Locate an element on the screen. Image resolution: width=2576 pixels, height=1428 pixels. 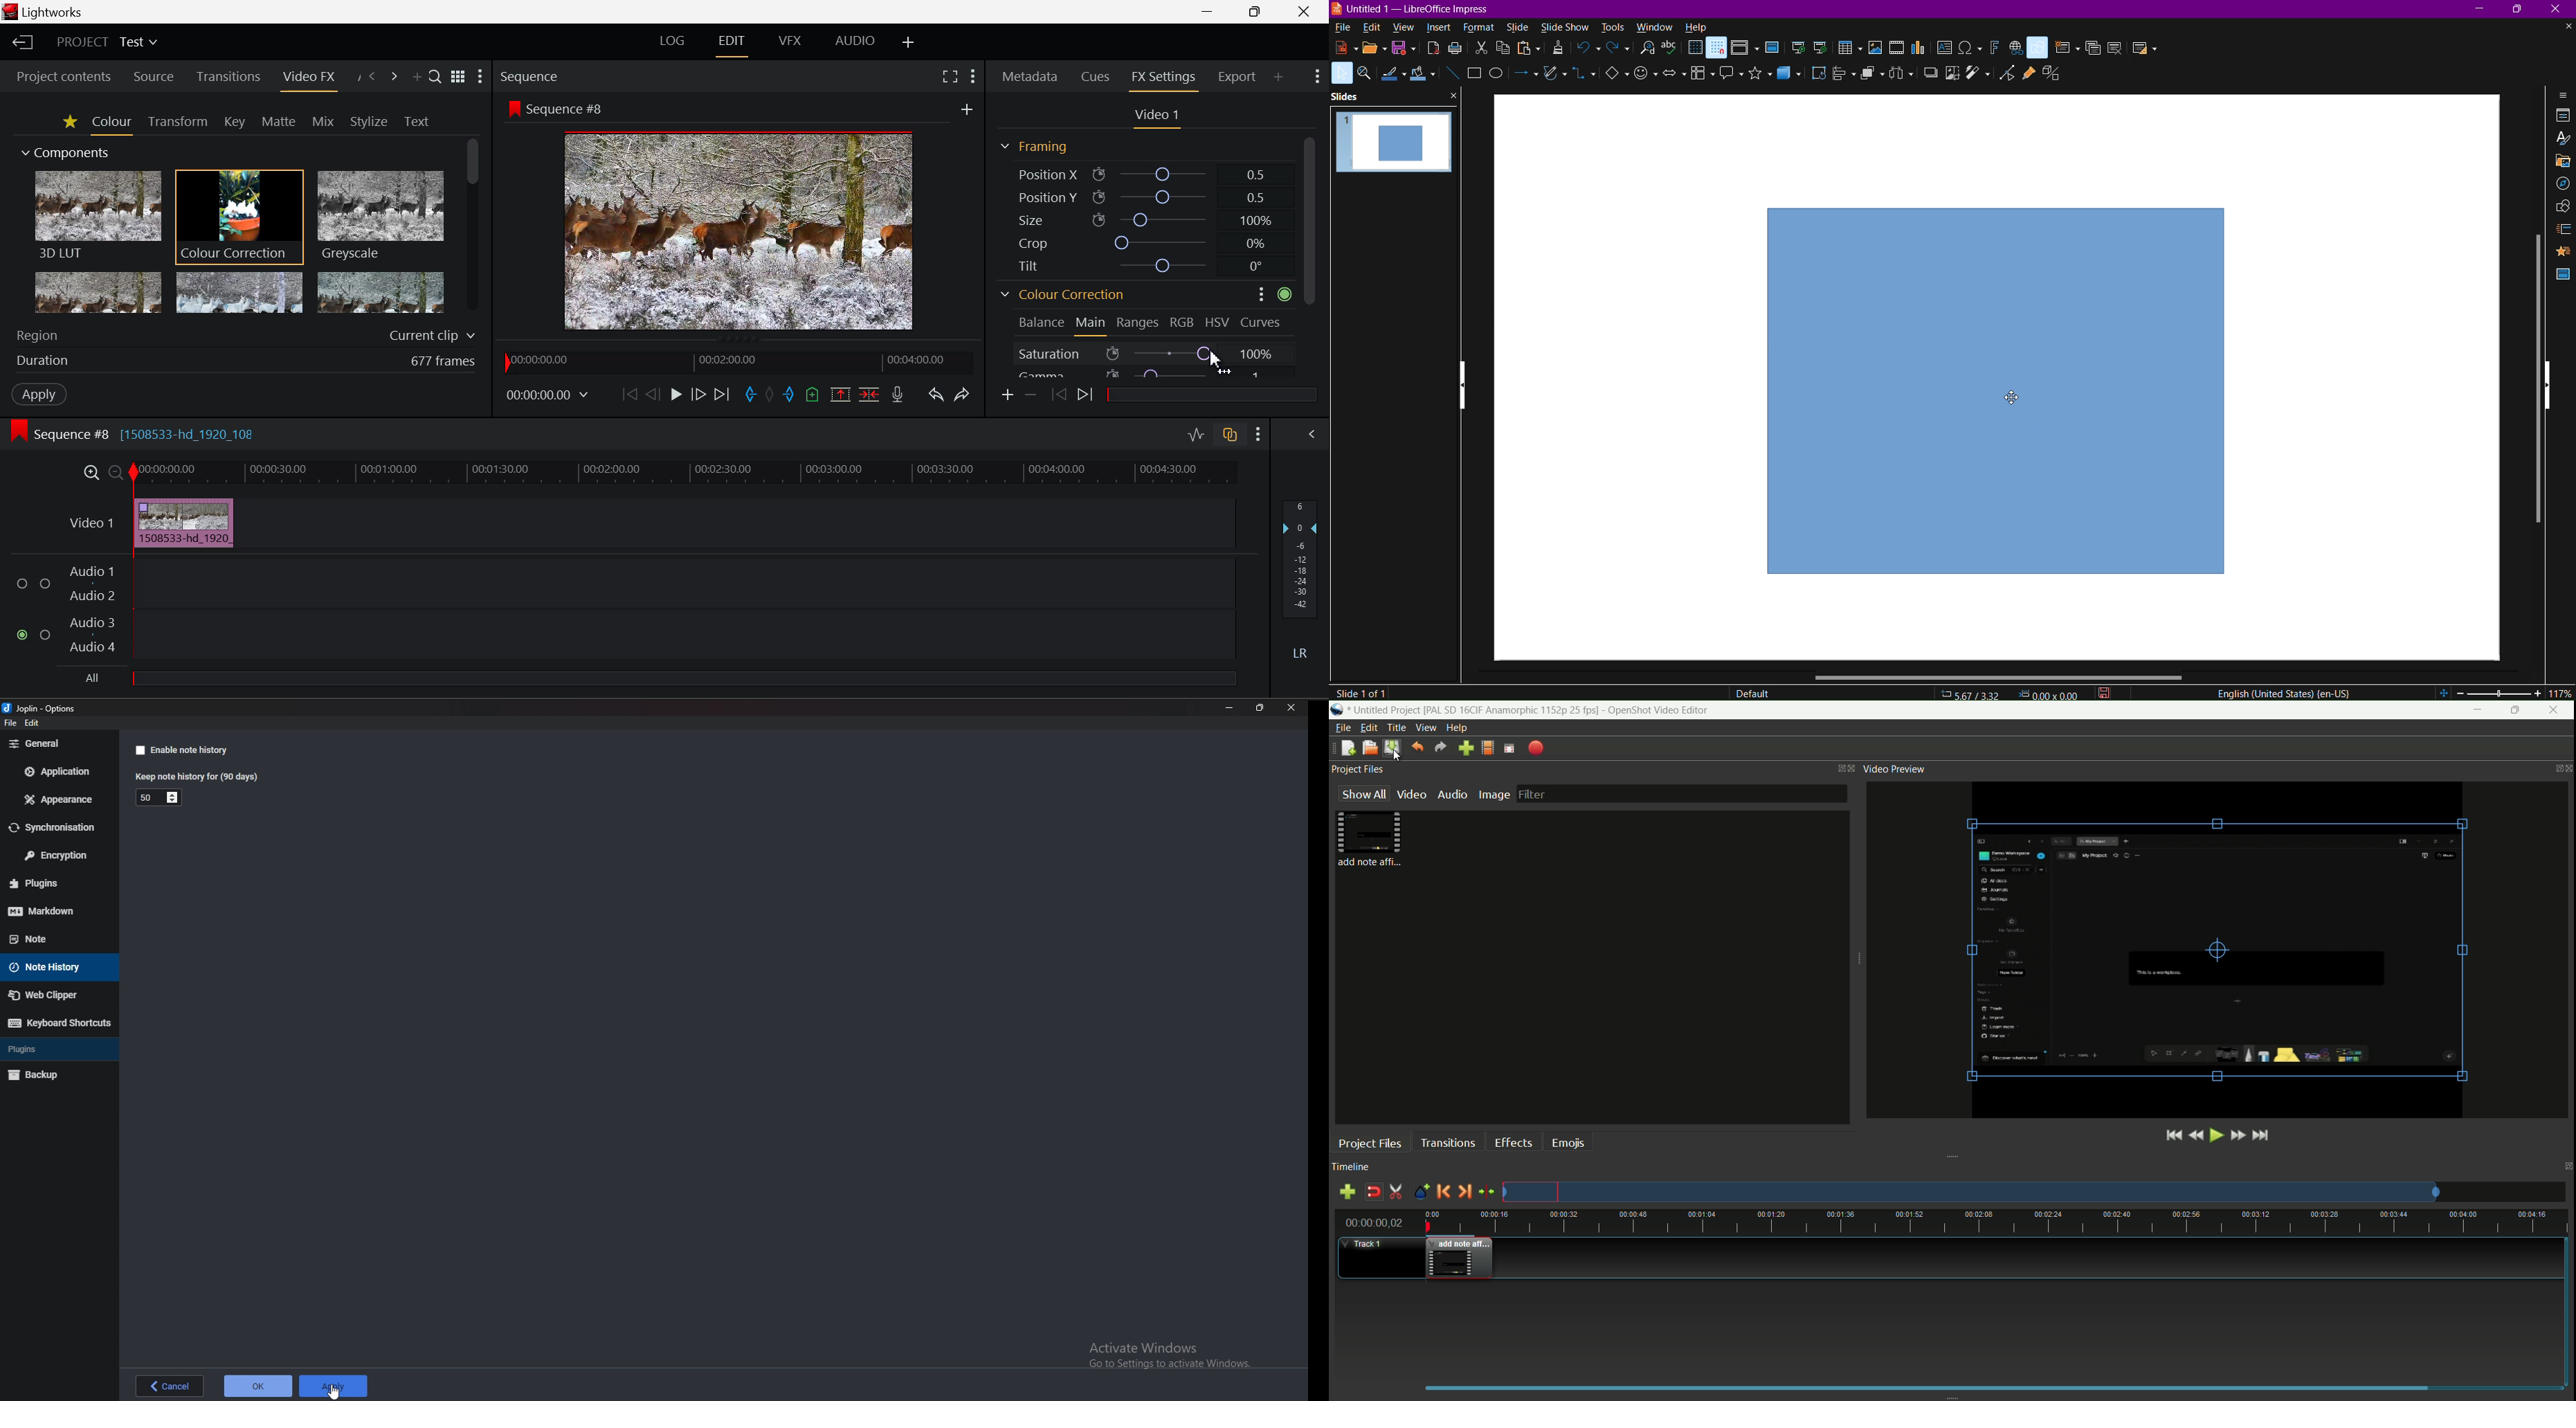
Components is located at coordinates (67, 154).